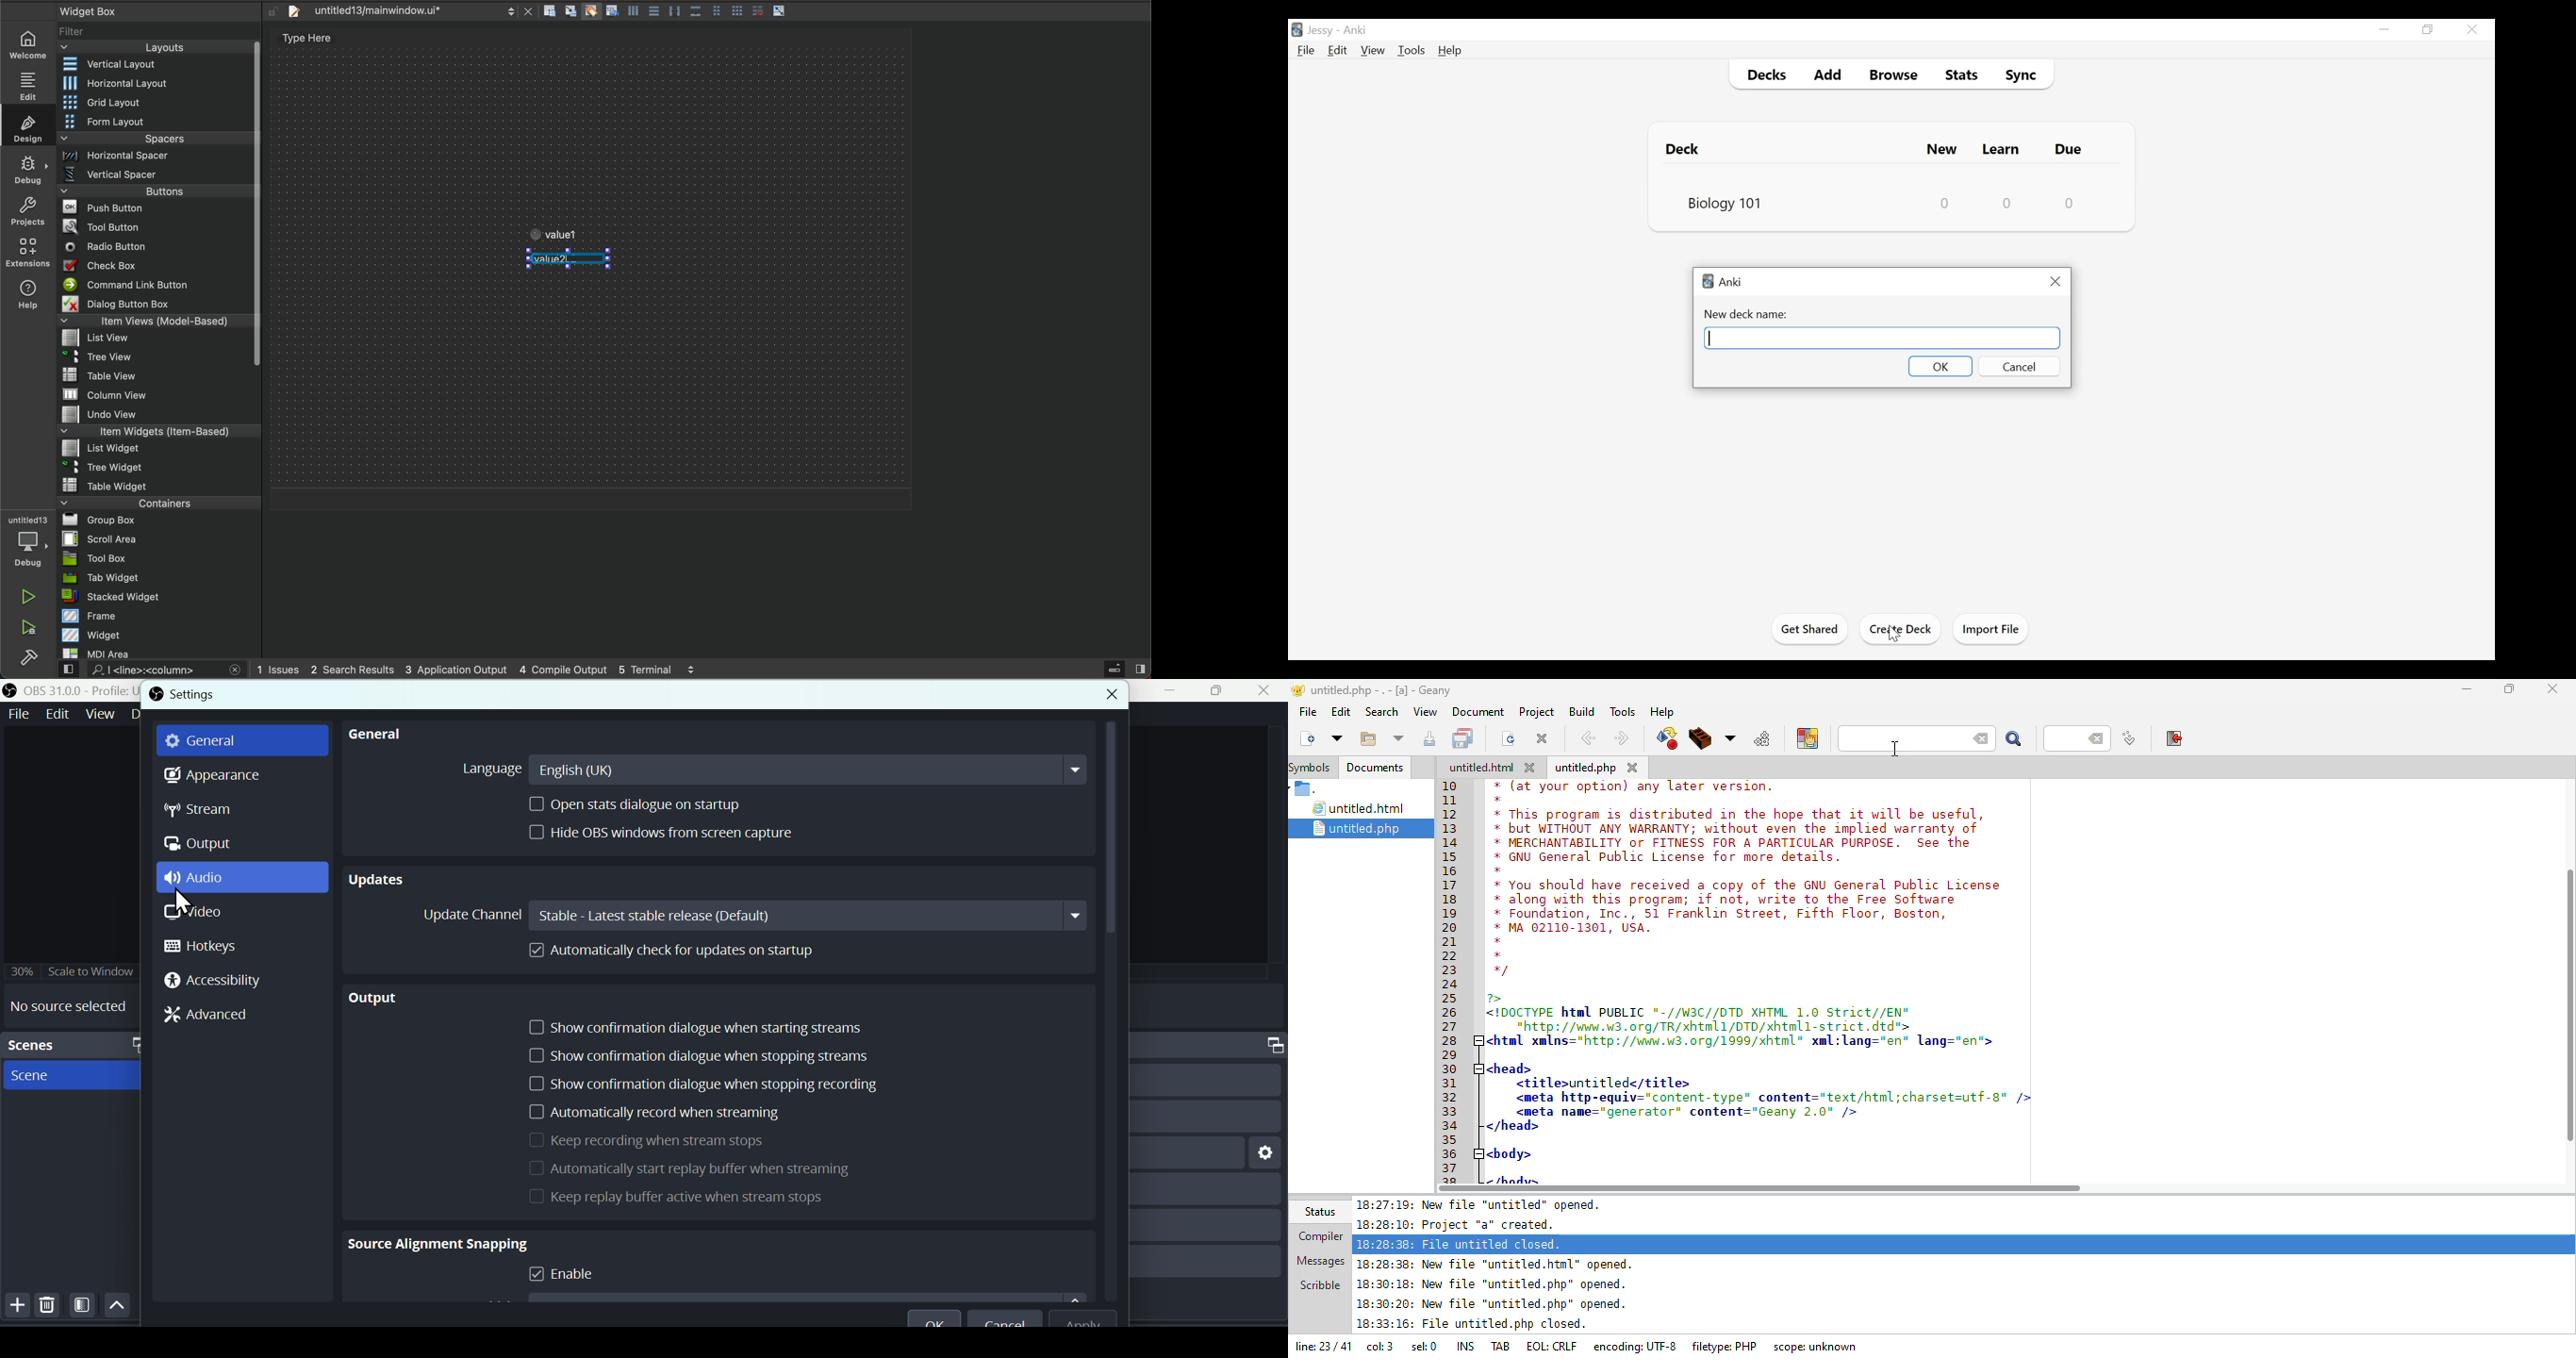 This screenshot has width=2576, height=1372. I want to click on logs, so click(490, 669).